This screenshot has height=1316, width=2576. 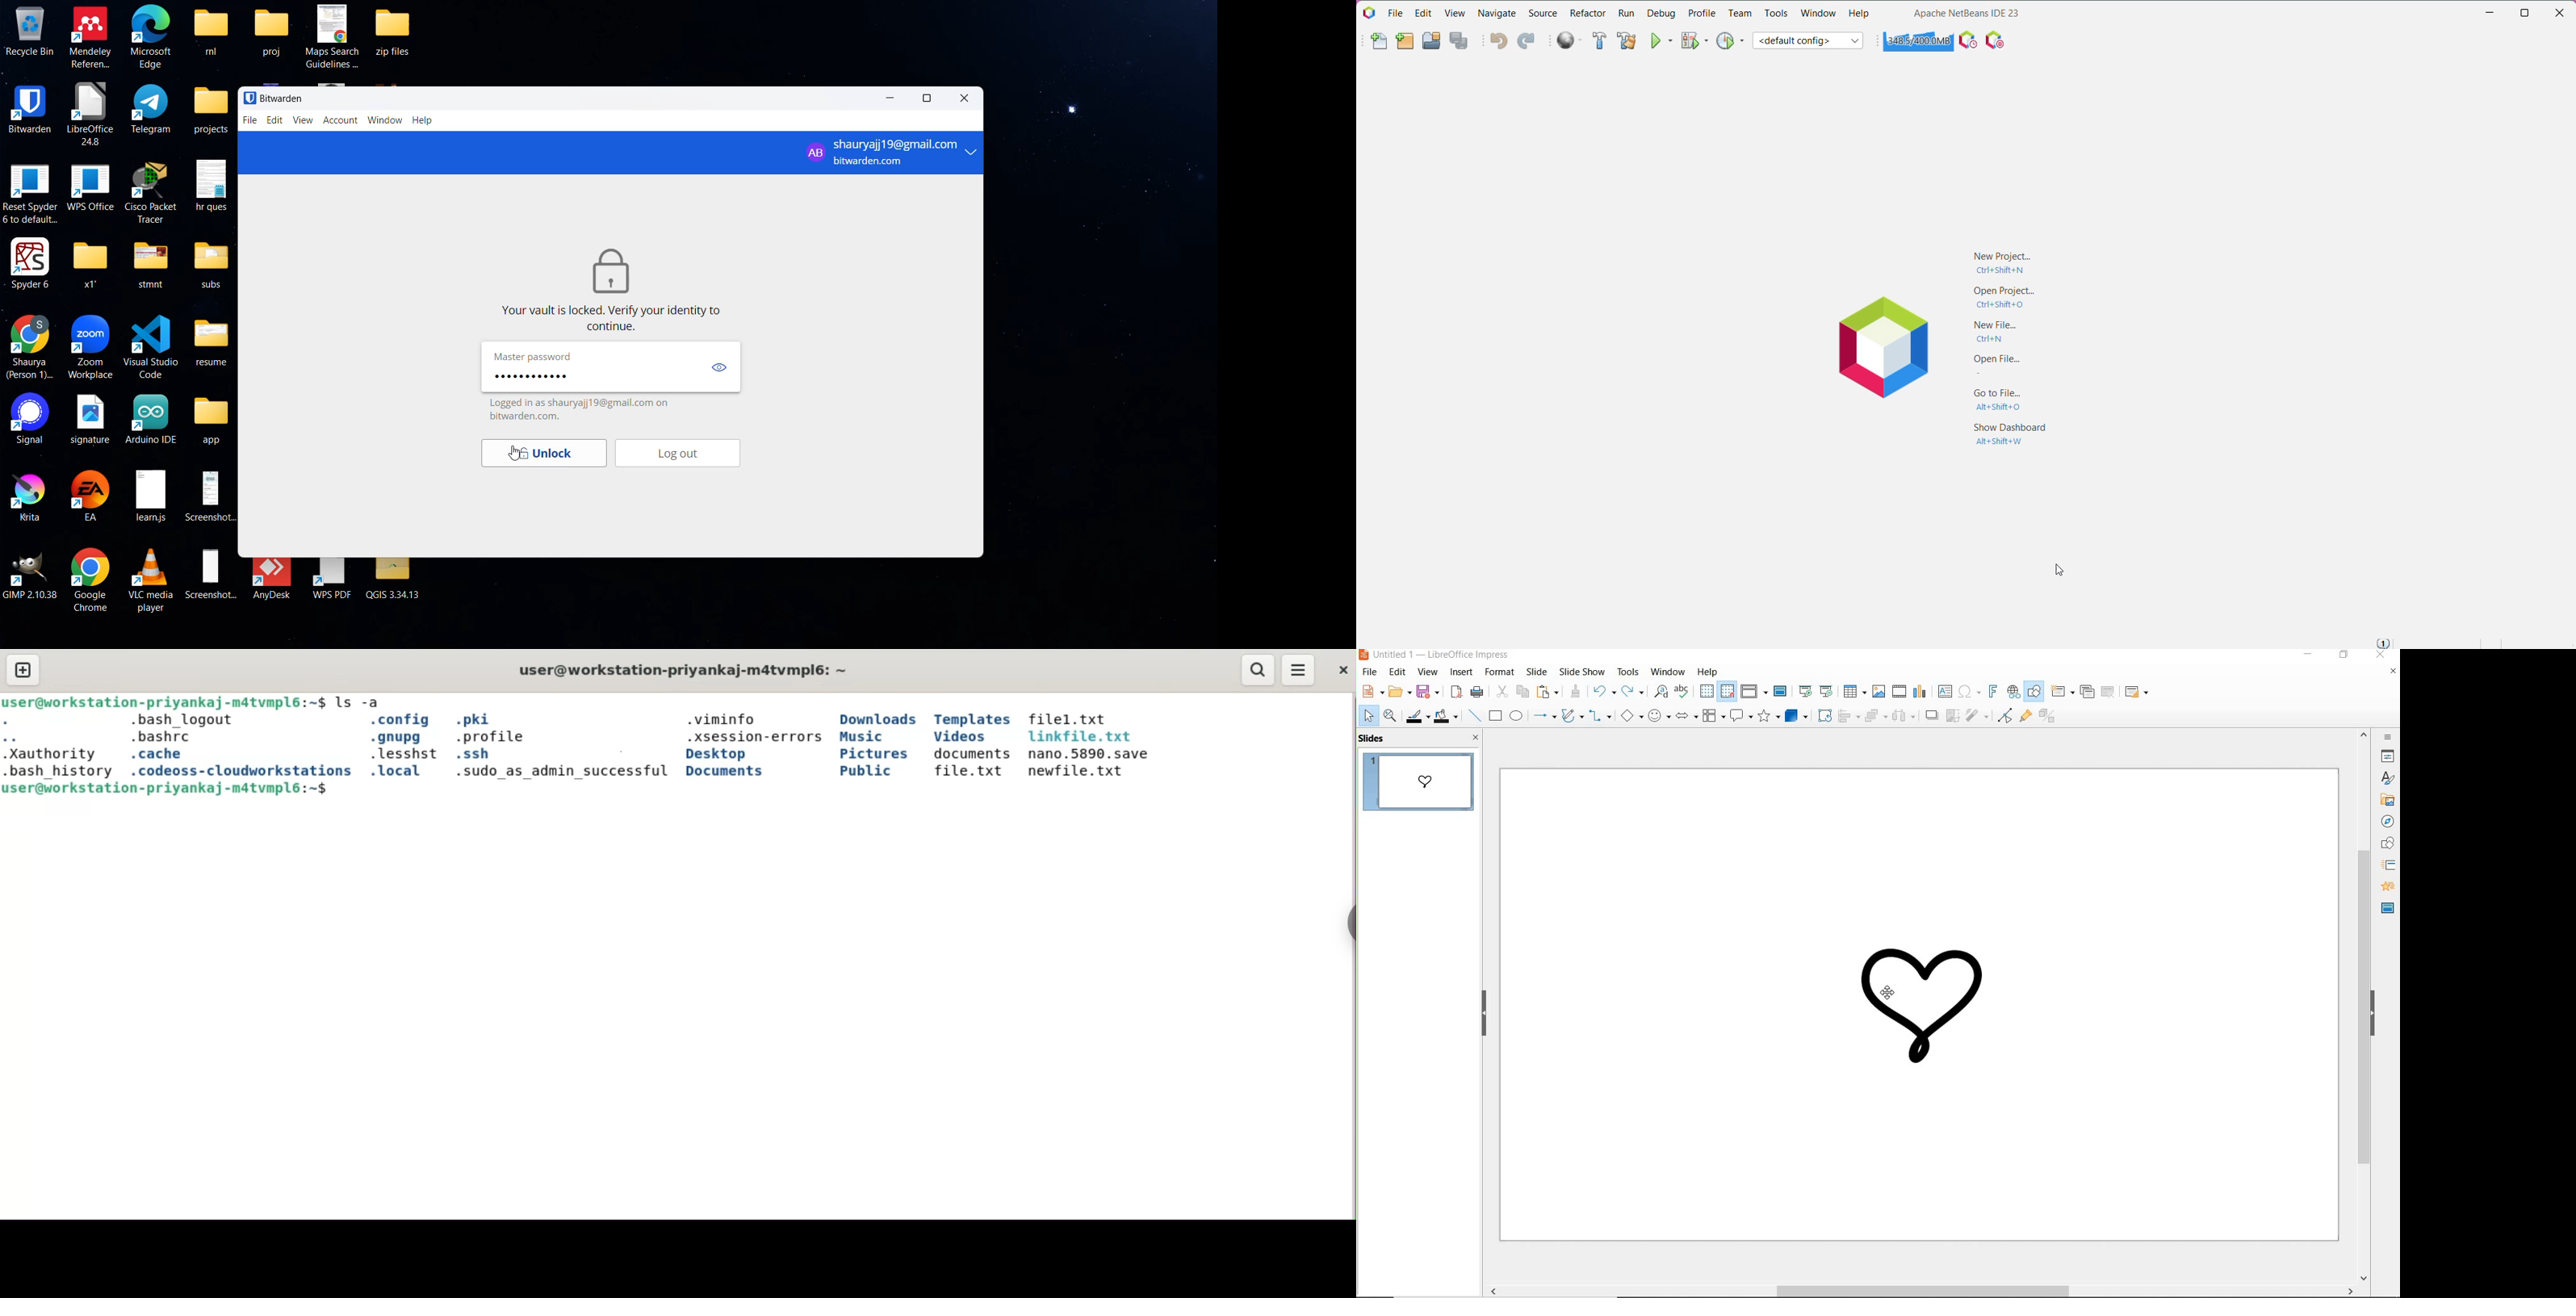 What do you see at coordinates (26, 495) in the screenshot?
I see `Krita` at bounding box center [26, 495].